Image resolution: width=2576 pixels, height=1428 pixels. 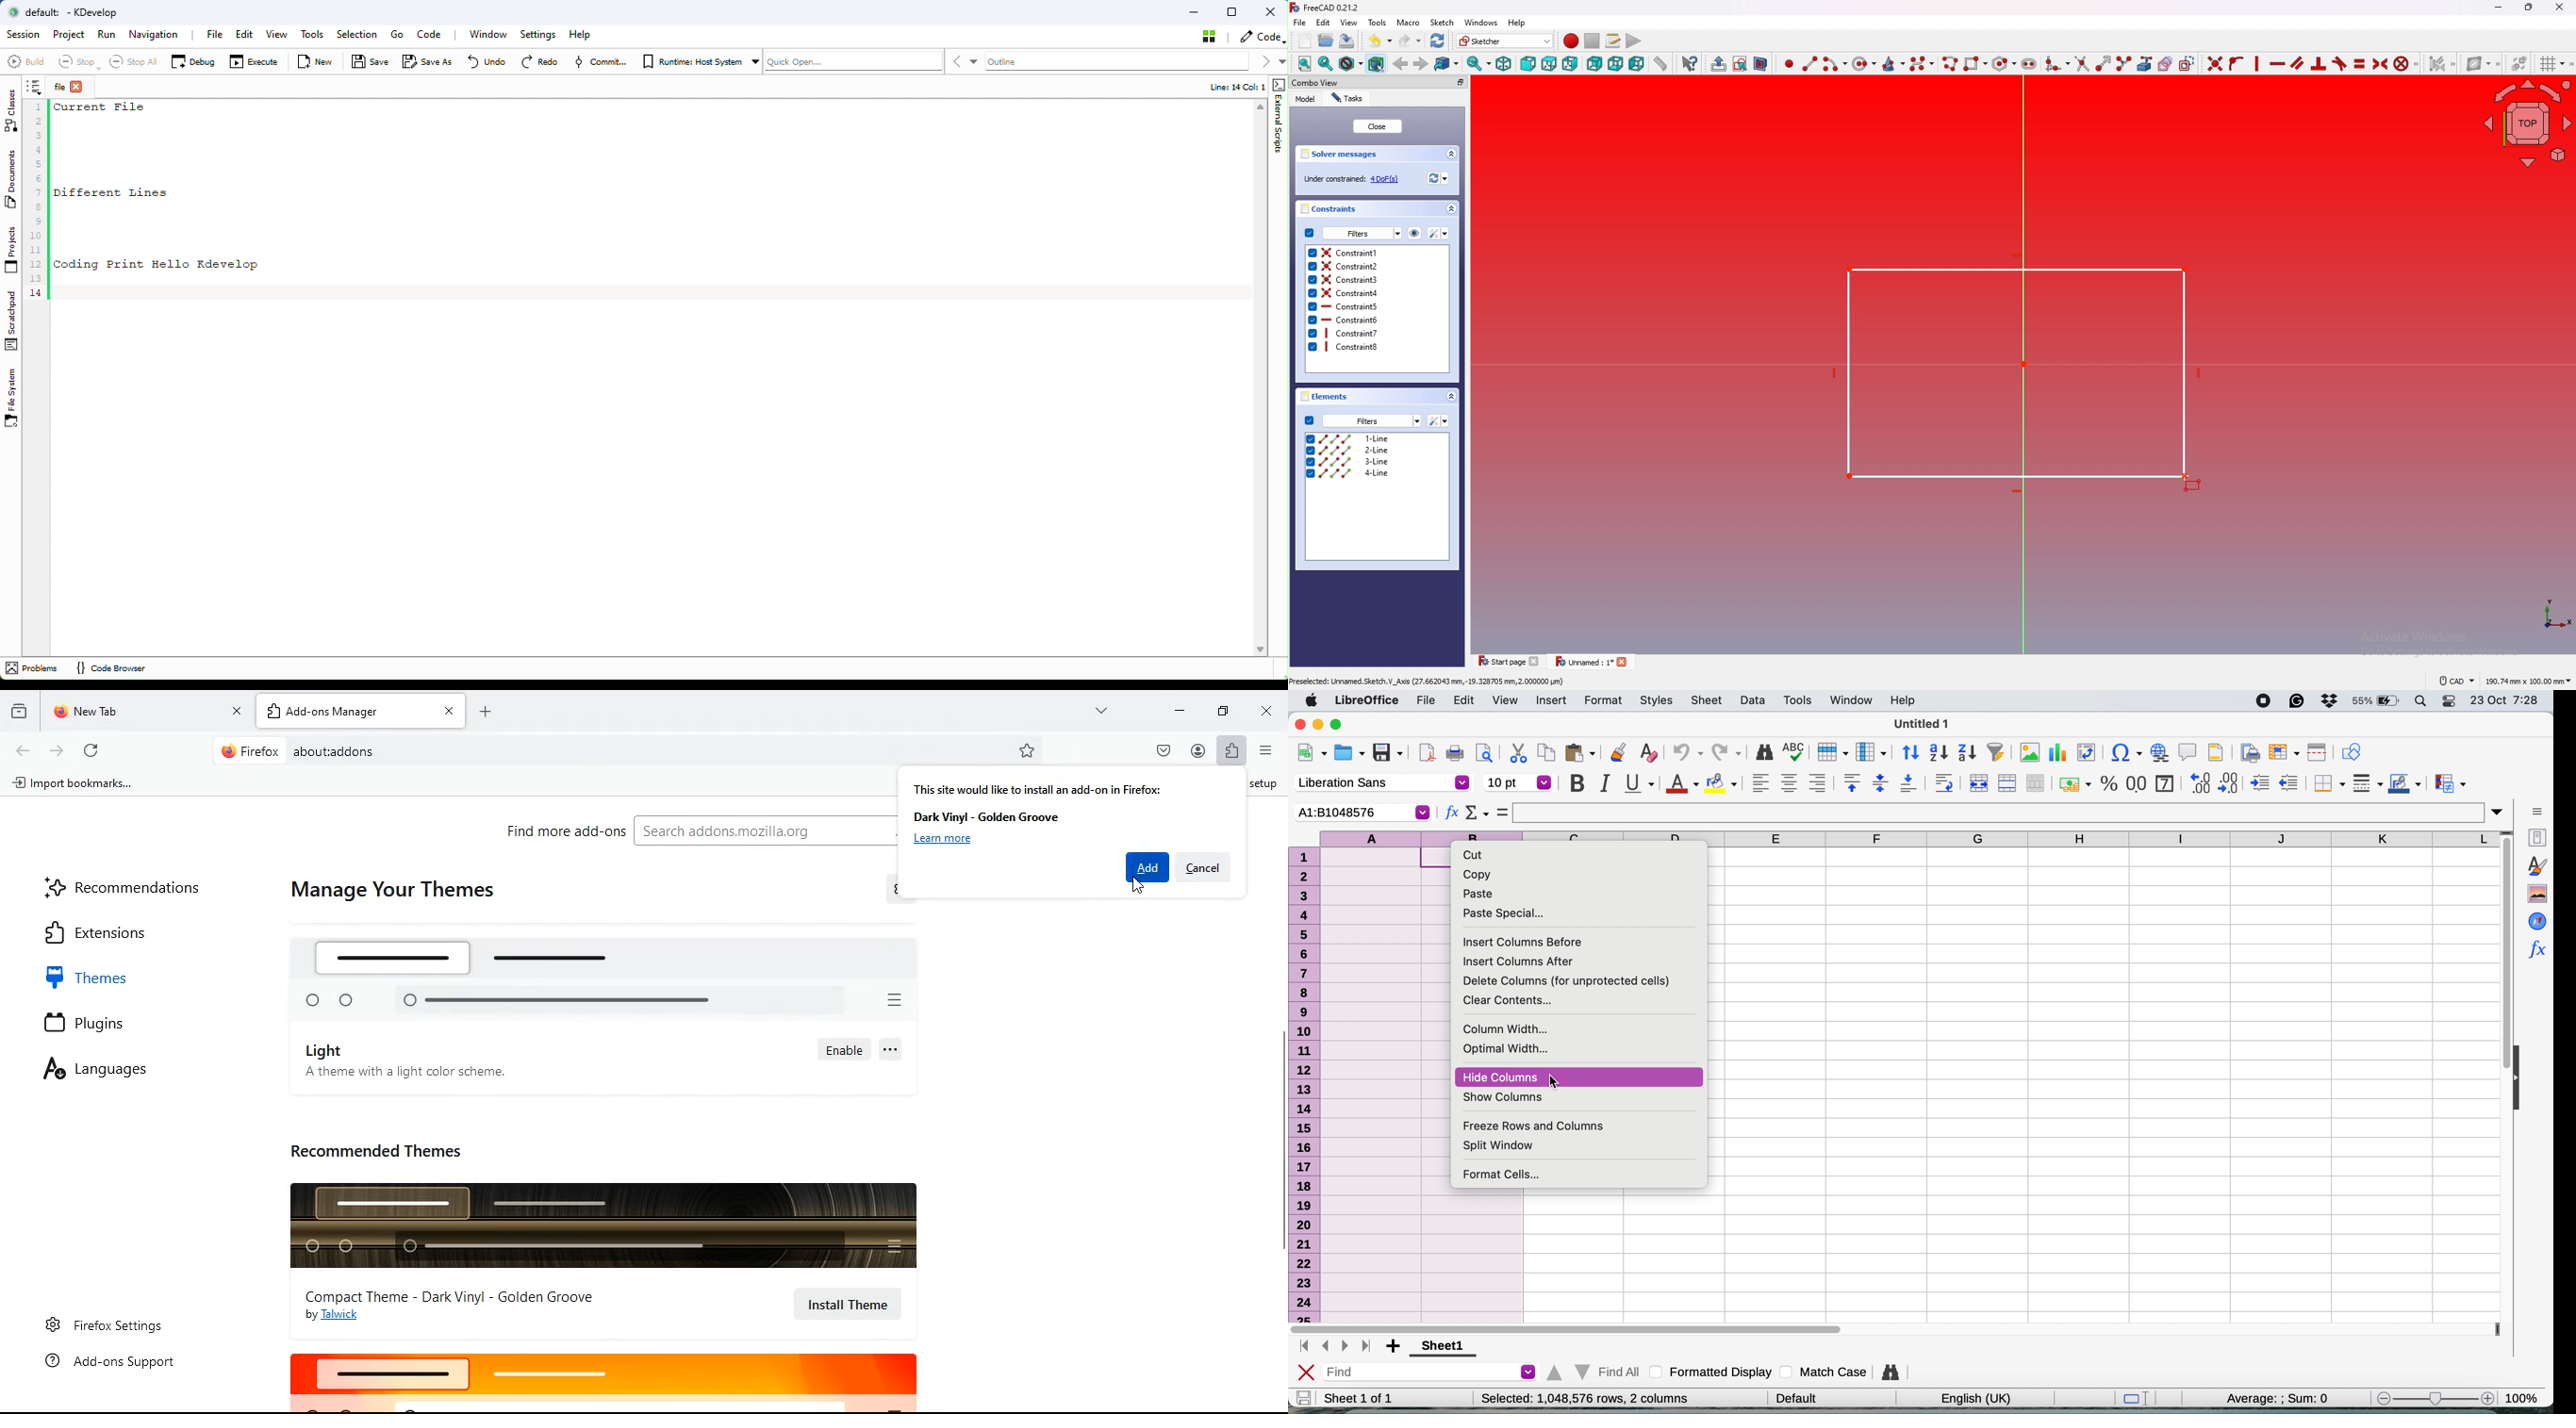 What do you see at coordinates (2286, 752) in the screenshot?
I see `freeze rows and columnbs` at bounding box center [2286, 752].